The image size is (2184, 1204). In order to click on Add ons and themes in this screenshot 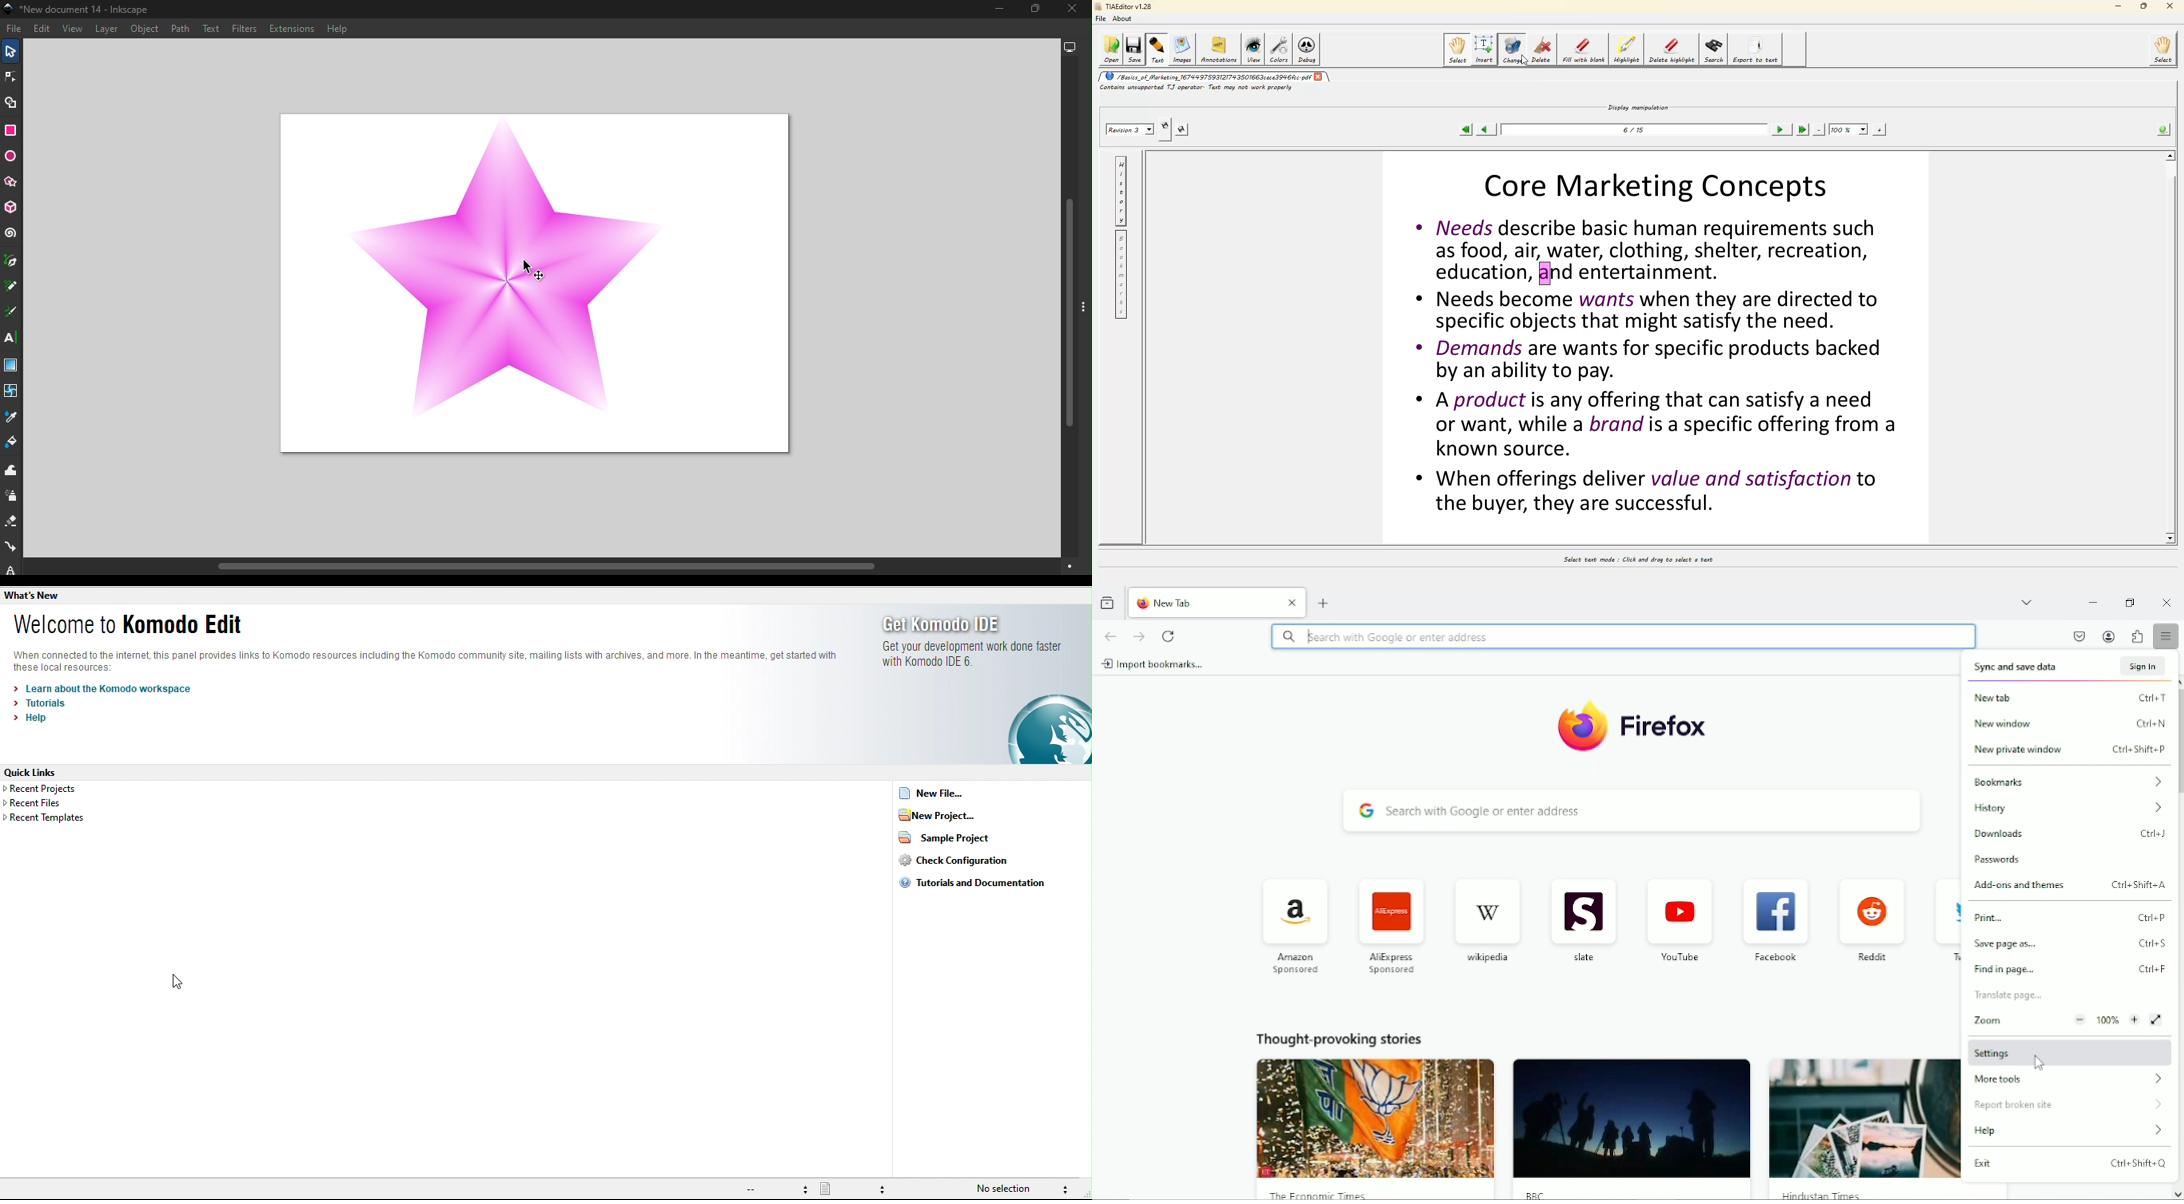, I will do `click(2074, 886)`.